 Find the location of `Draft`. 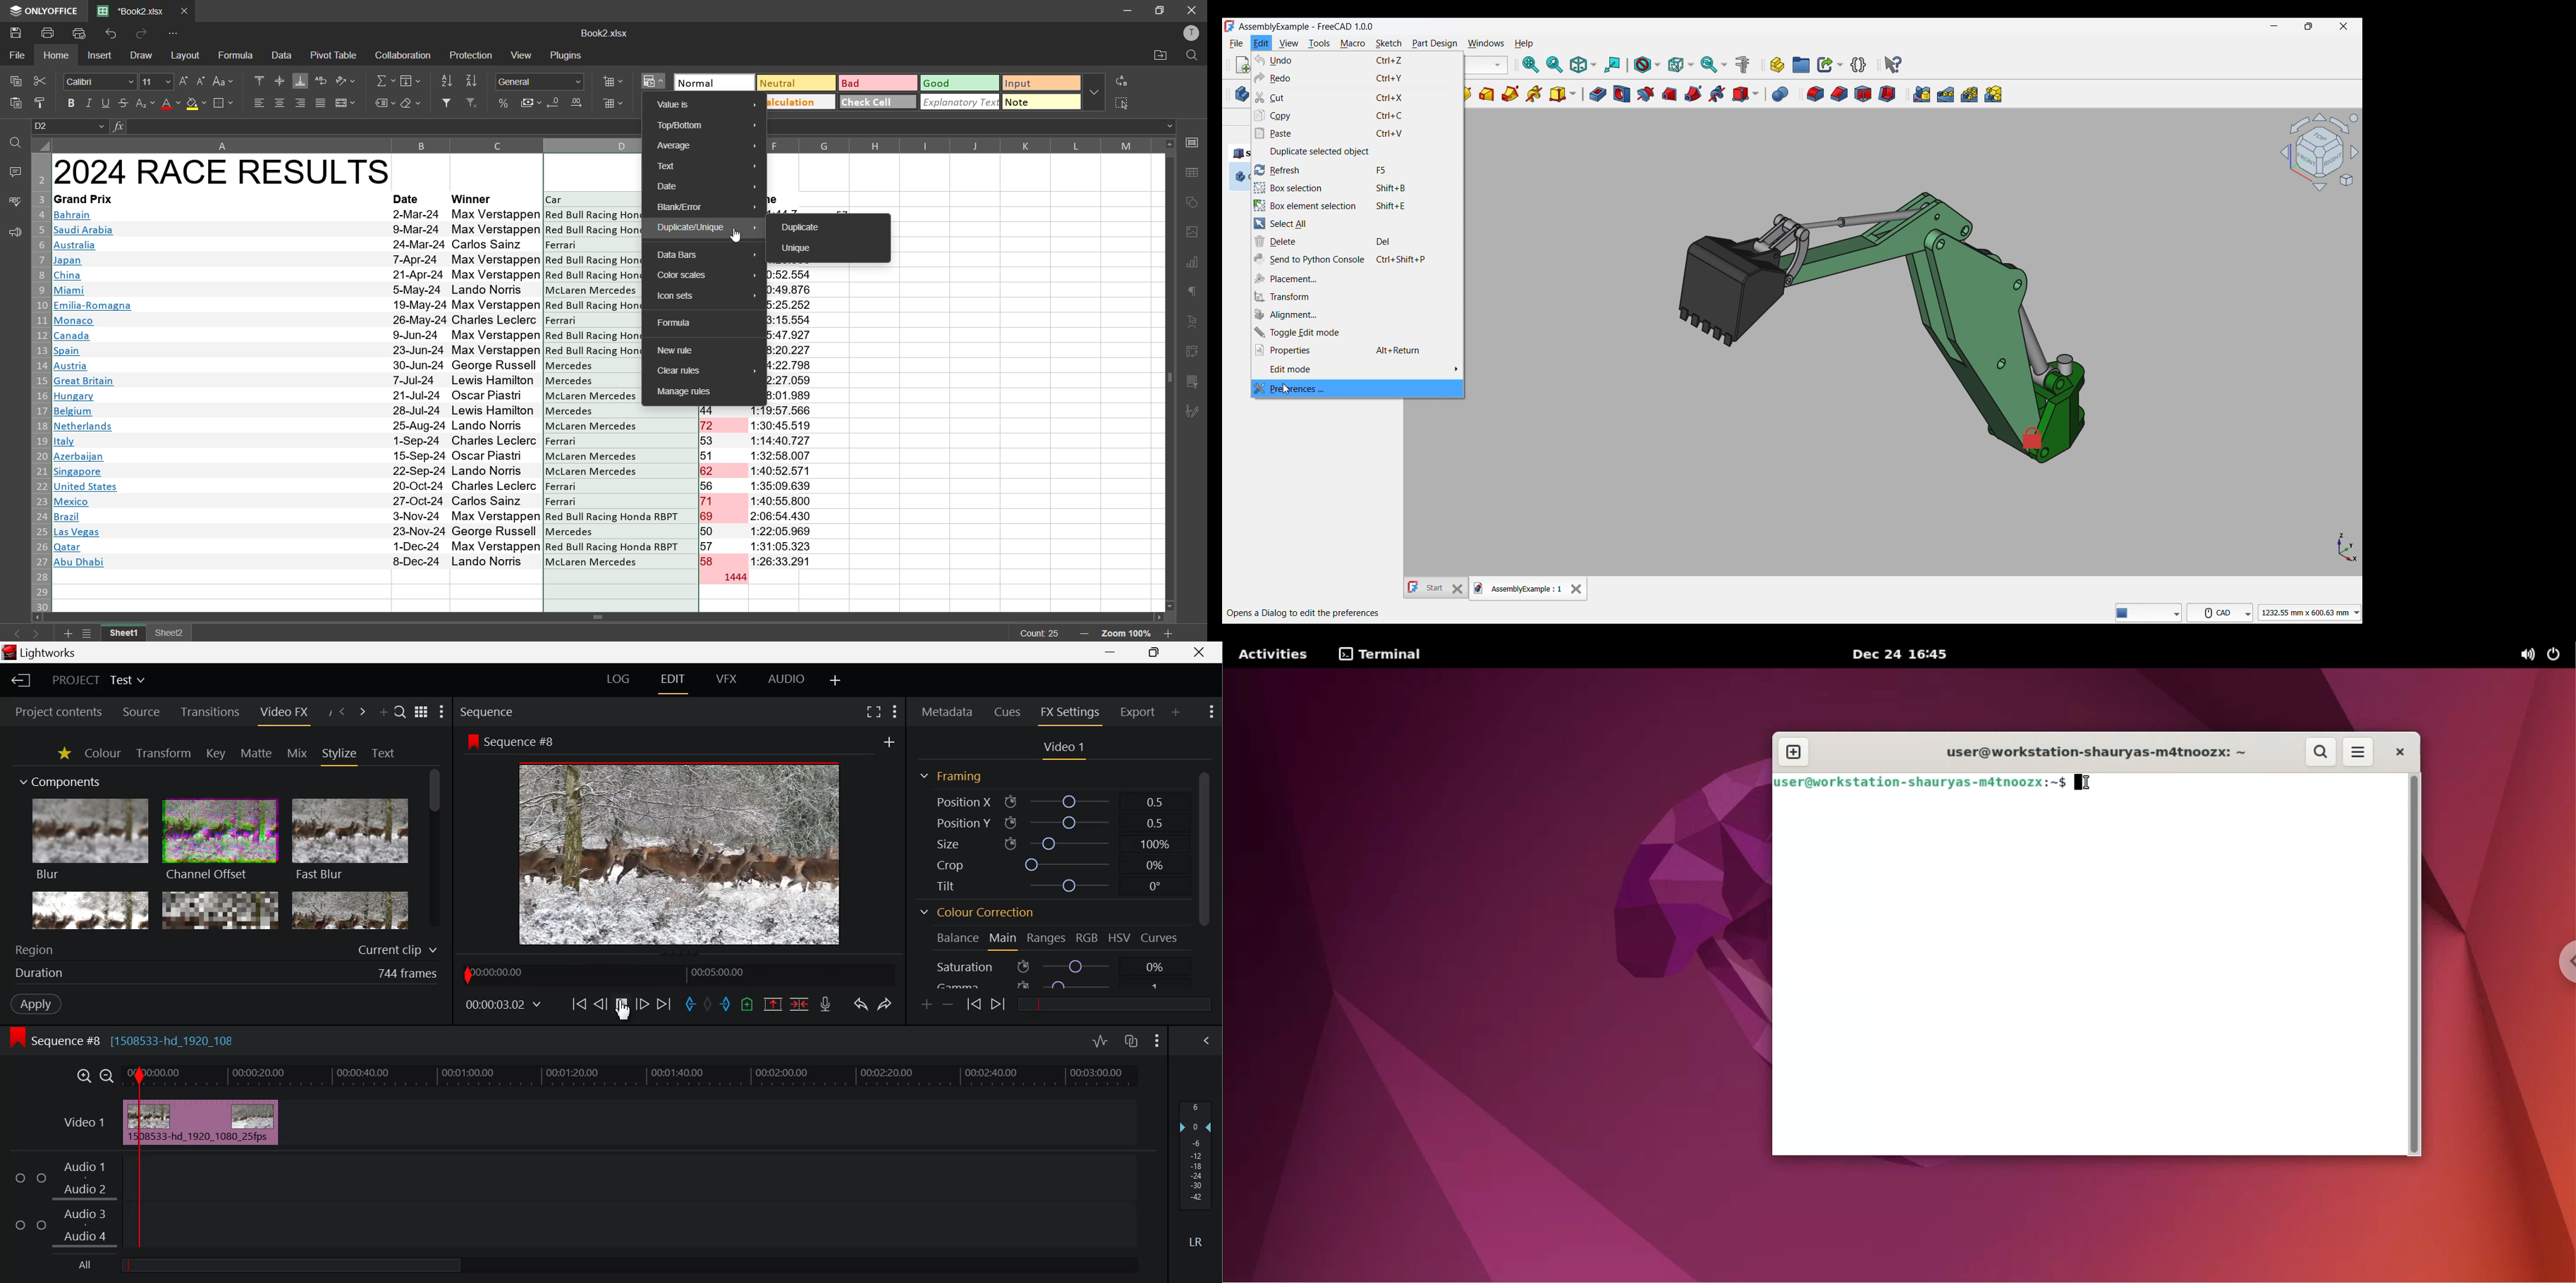

Draft is located at coordinates (1864, 94).